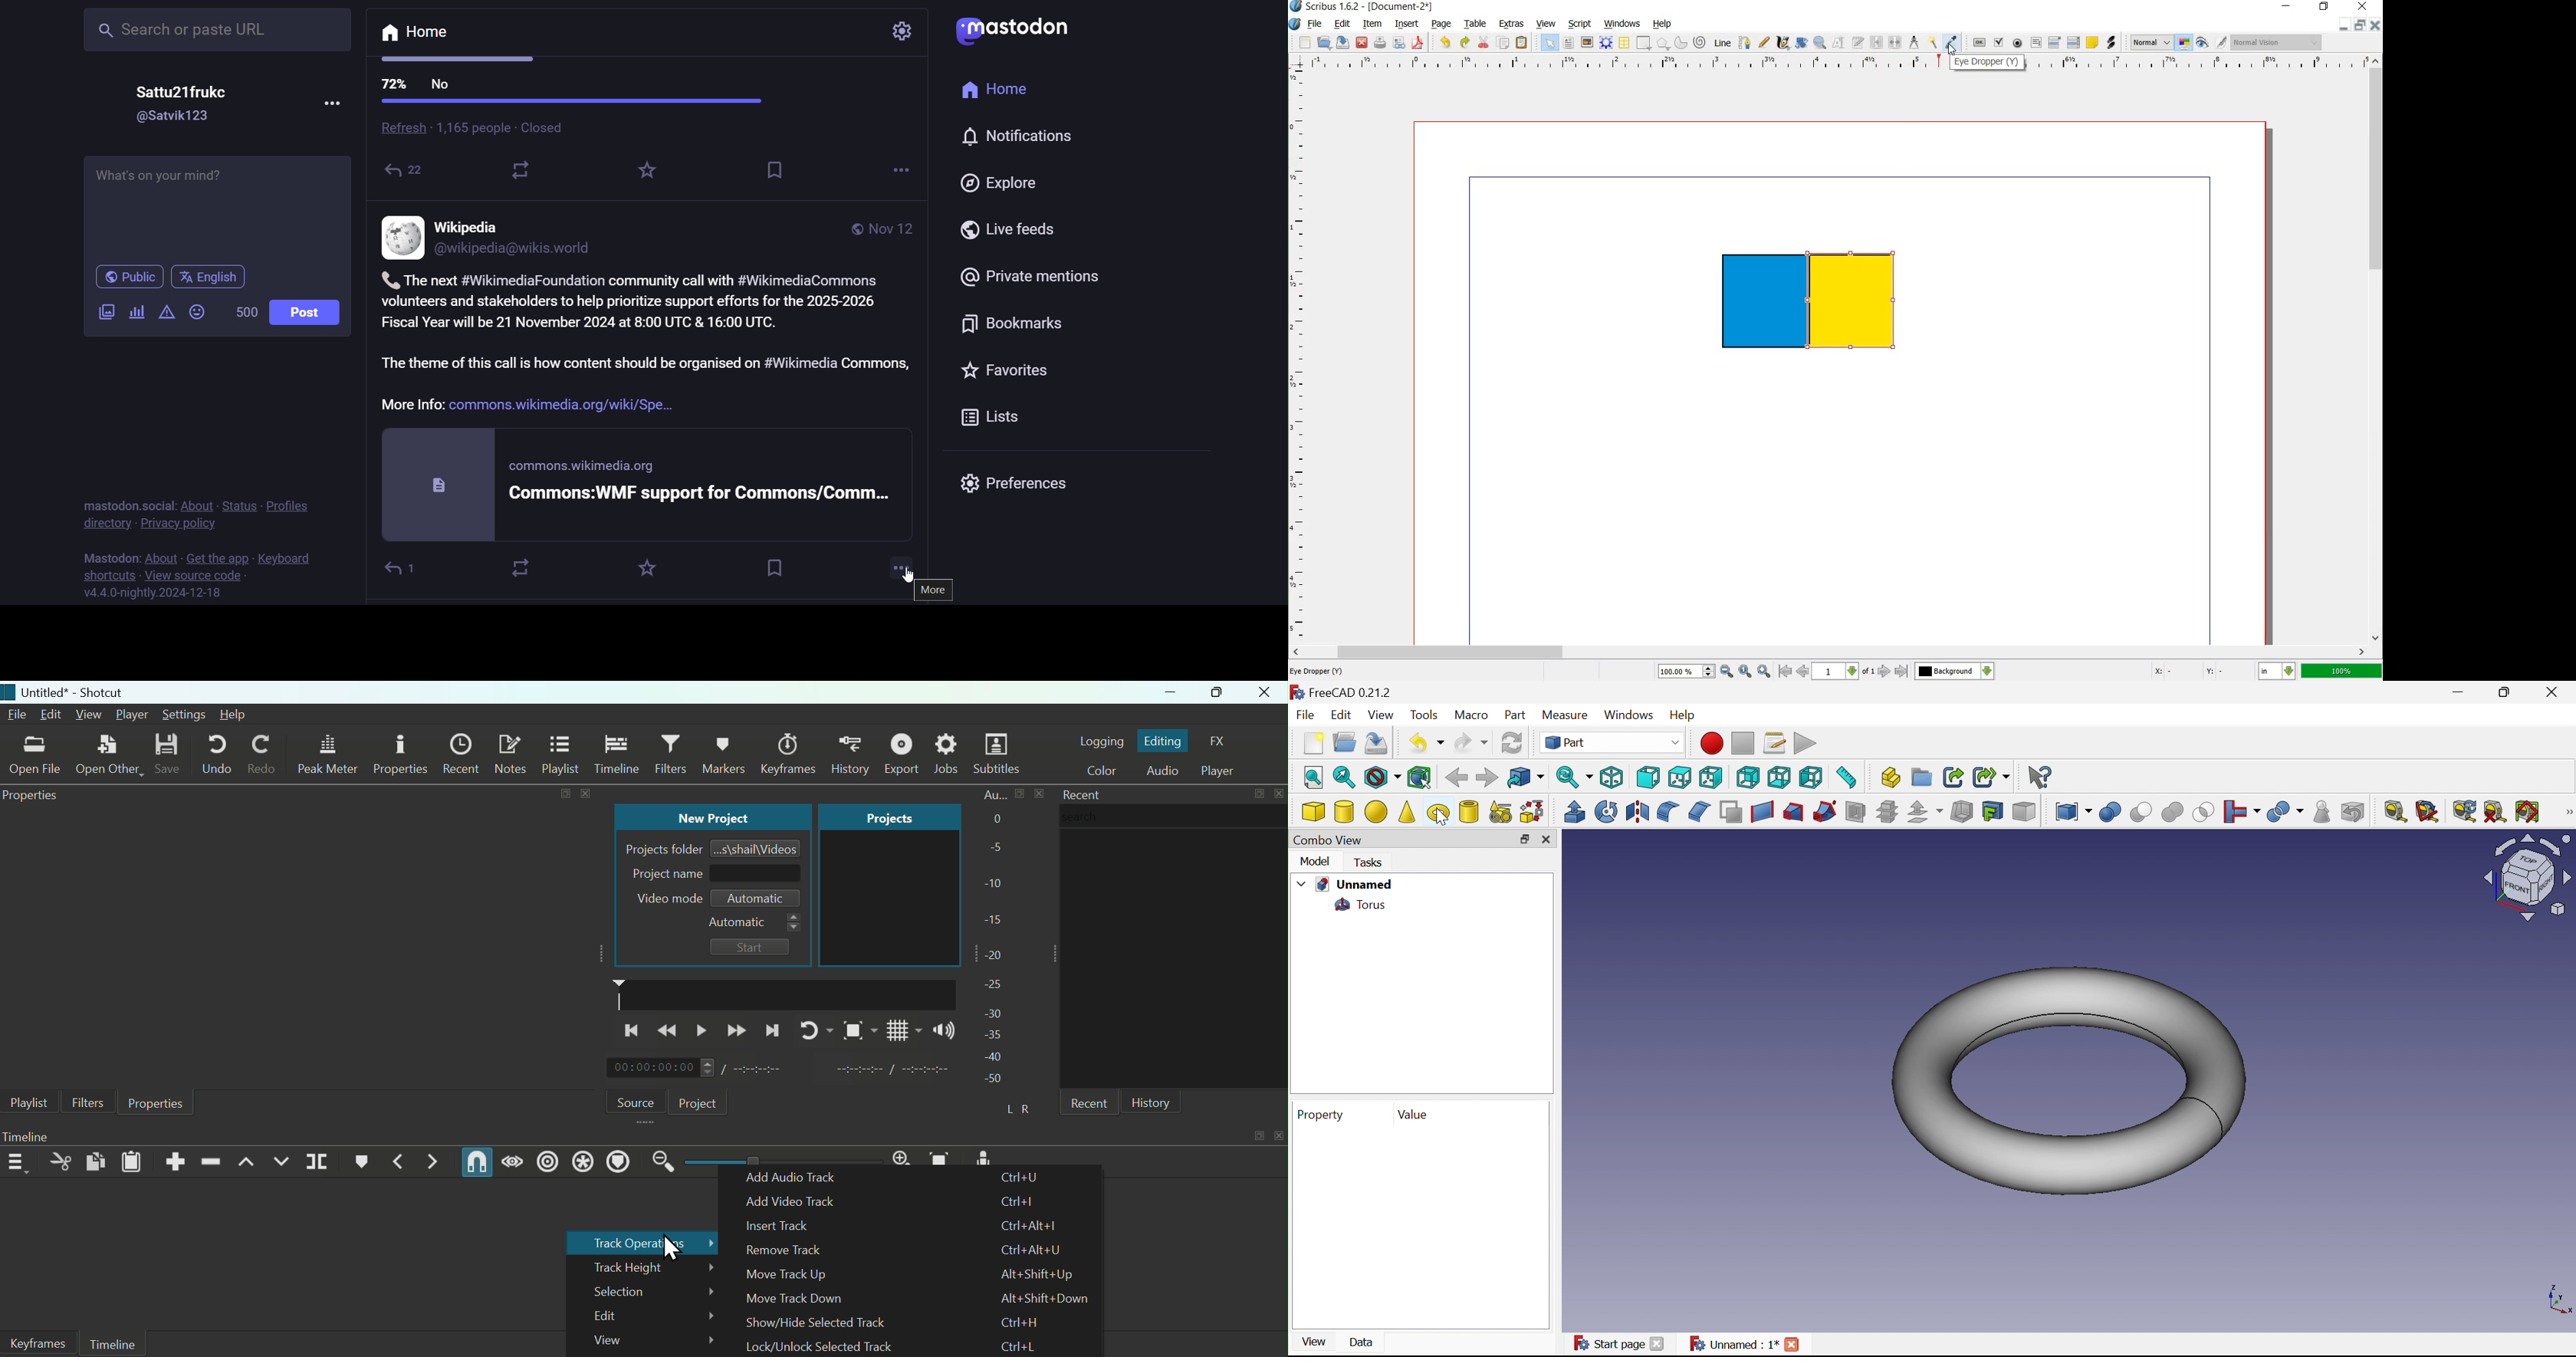 This screenshot has width=2576, height=1372. What do you see at coordinates (1081, 794) in the screenshot?
I see `Recent` at bounding box center [1081, 794].